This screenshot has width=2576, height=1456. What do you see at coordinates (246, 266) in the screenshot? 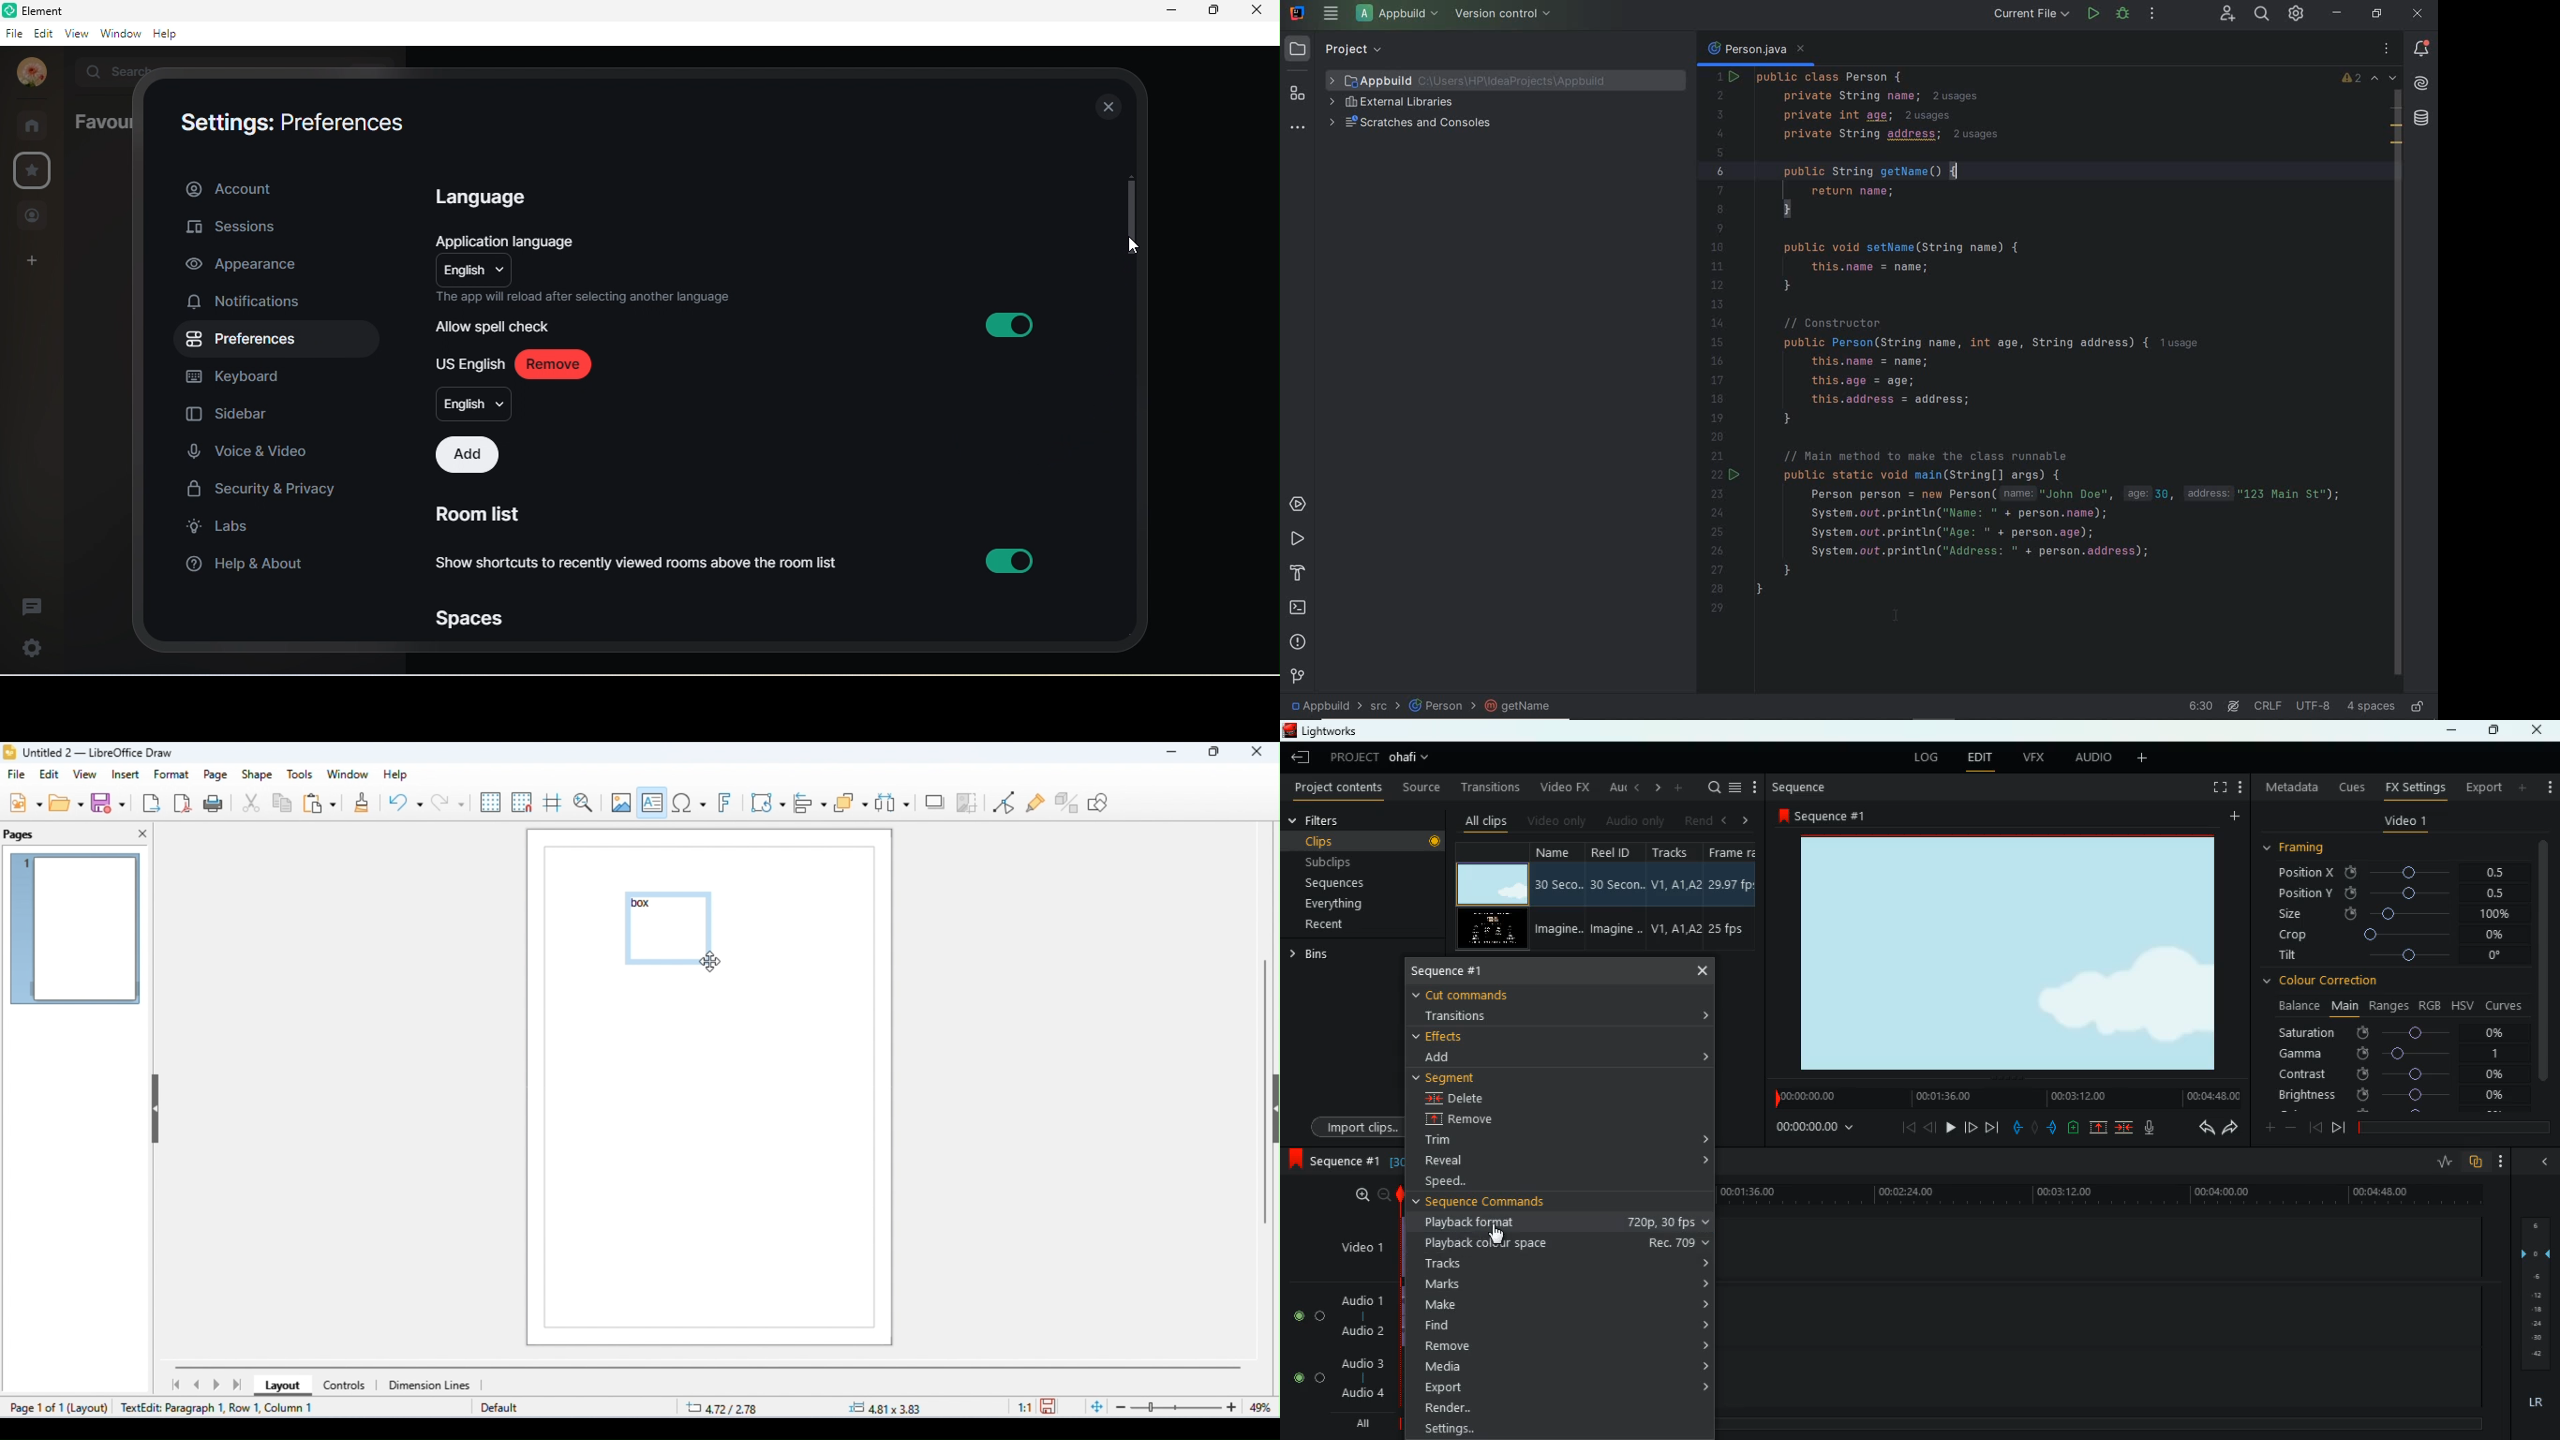
I see `appearance` at bounding box center [246, 266].